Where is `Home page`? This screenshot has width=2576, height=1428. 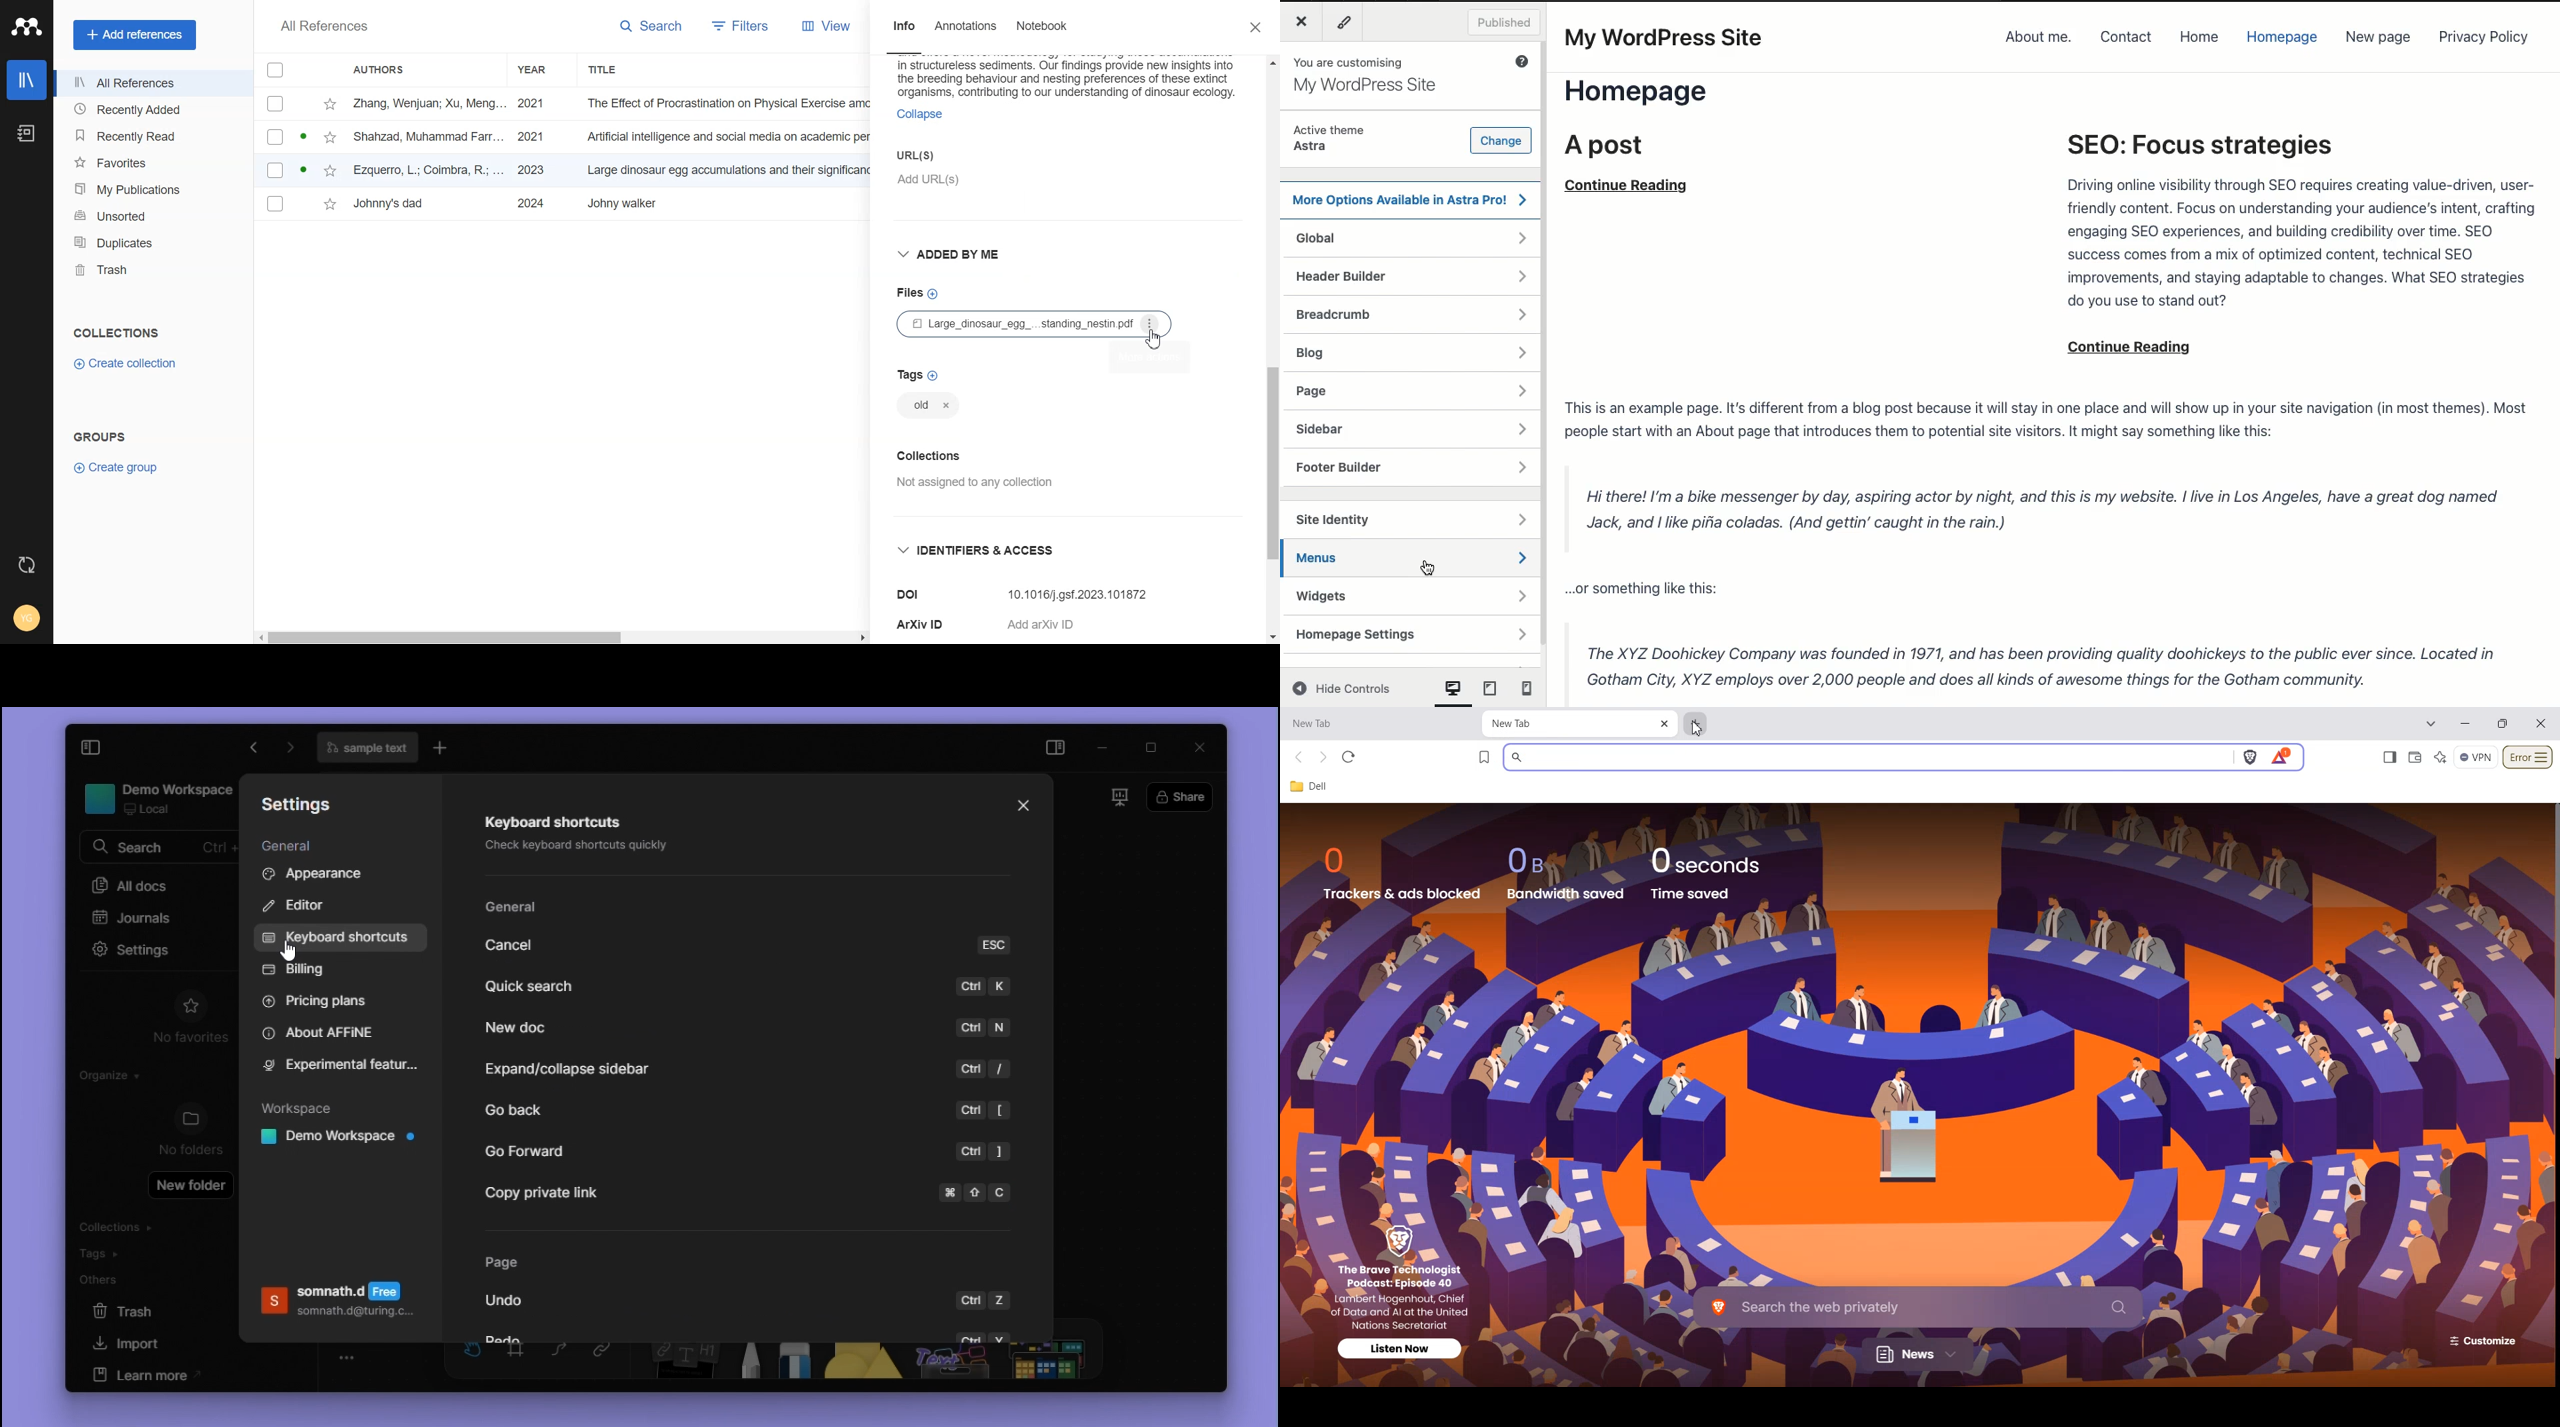
Home page is located at coordinates (1653, 120).